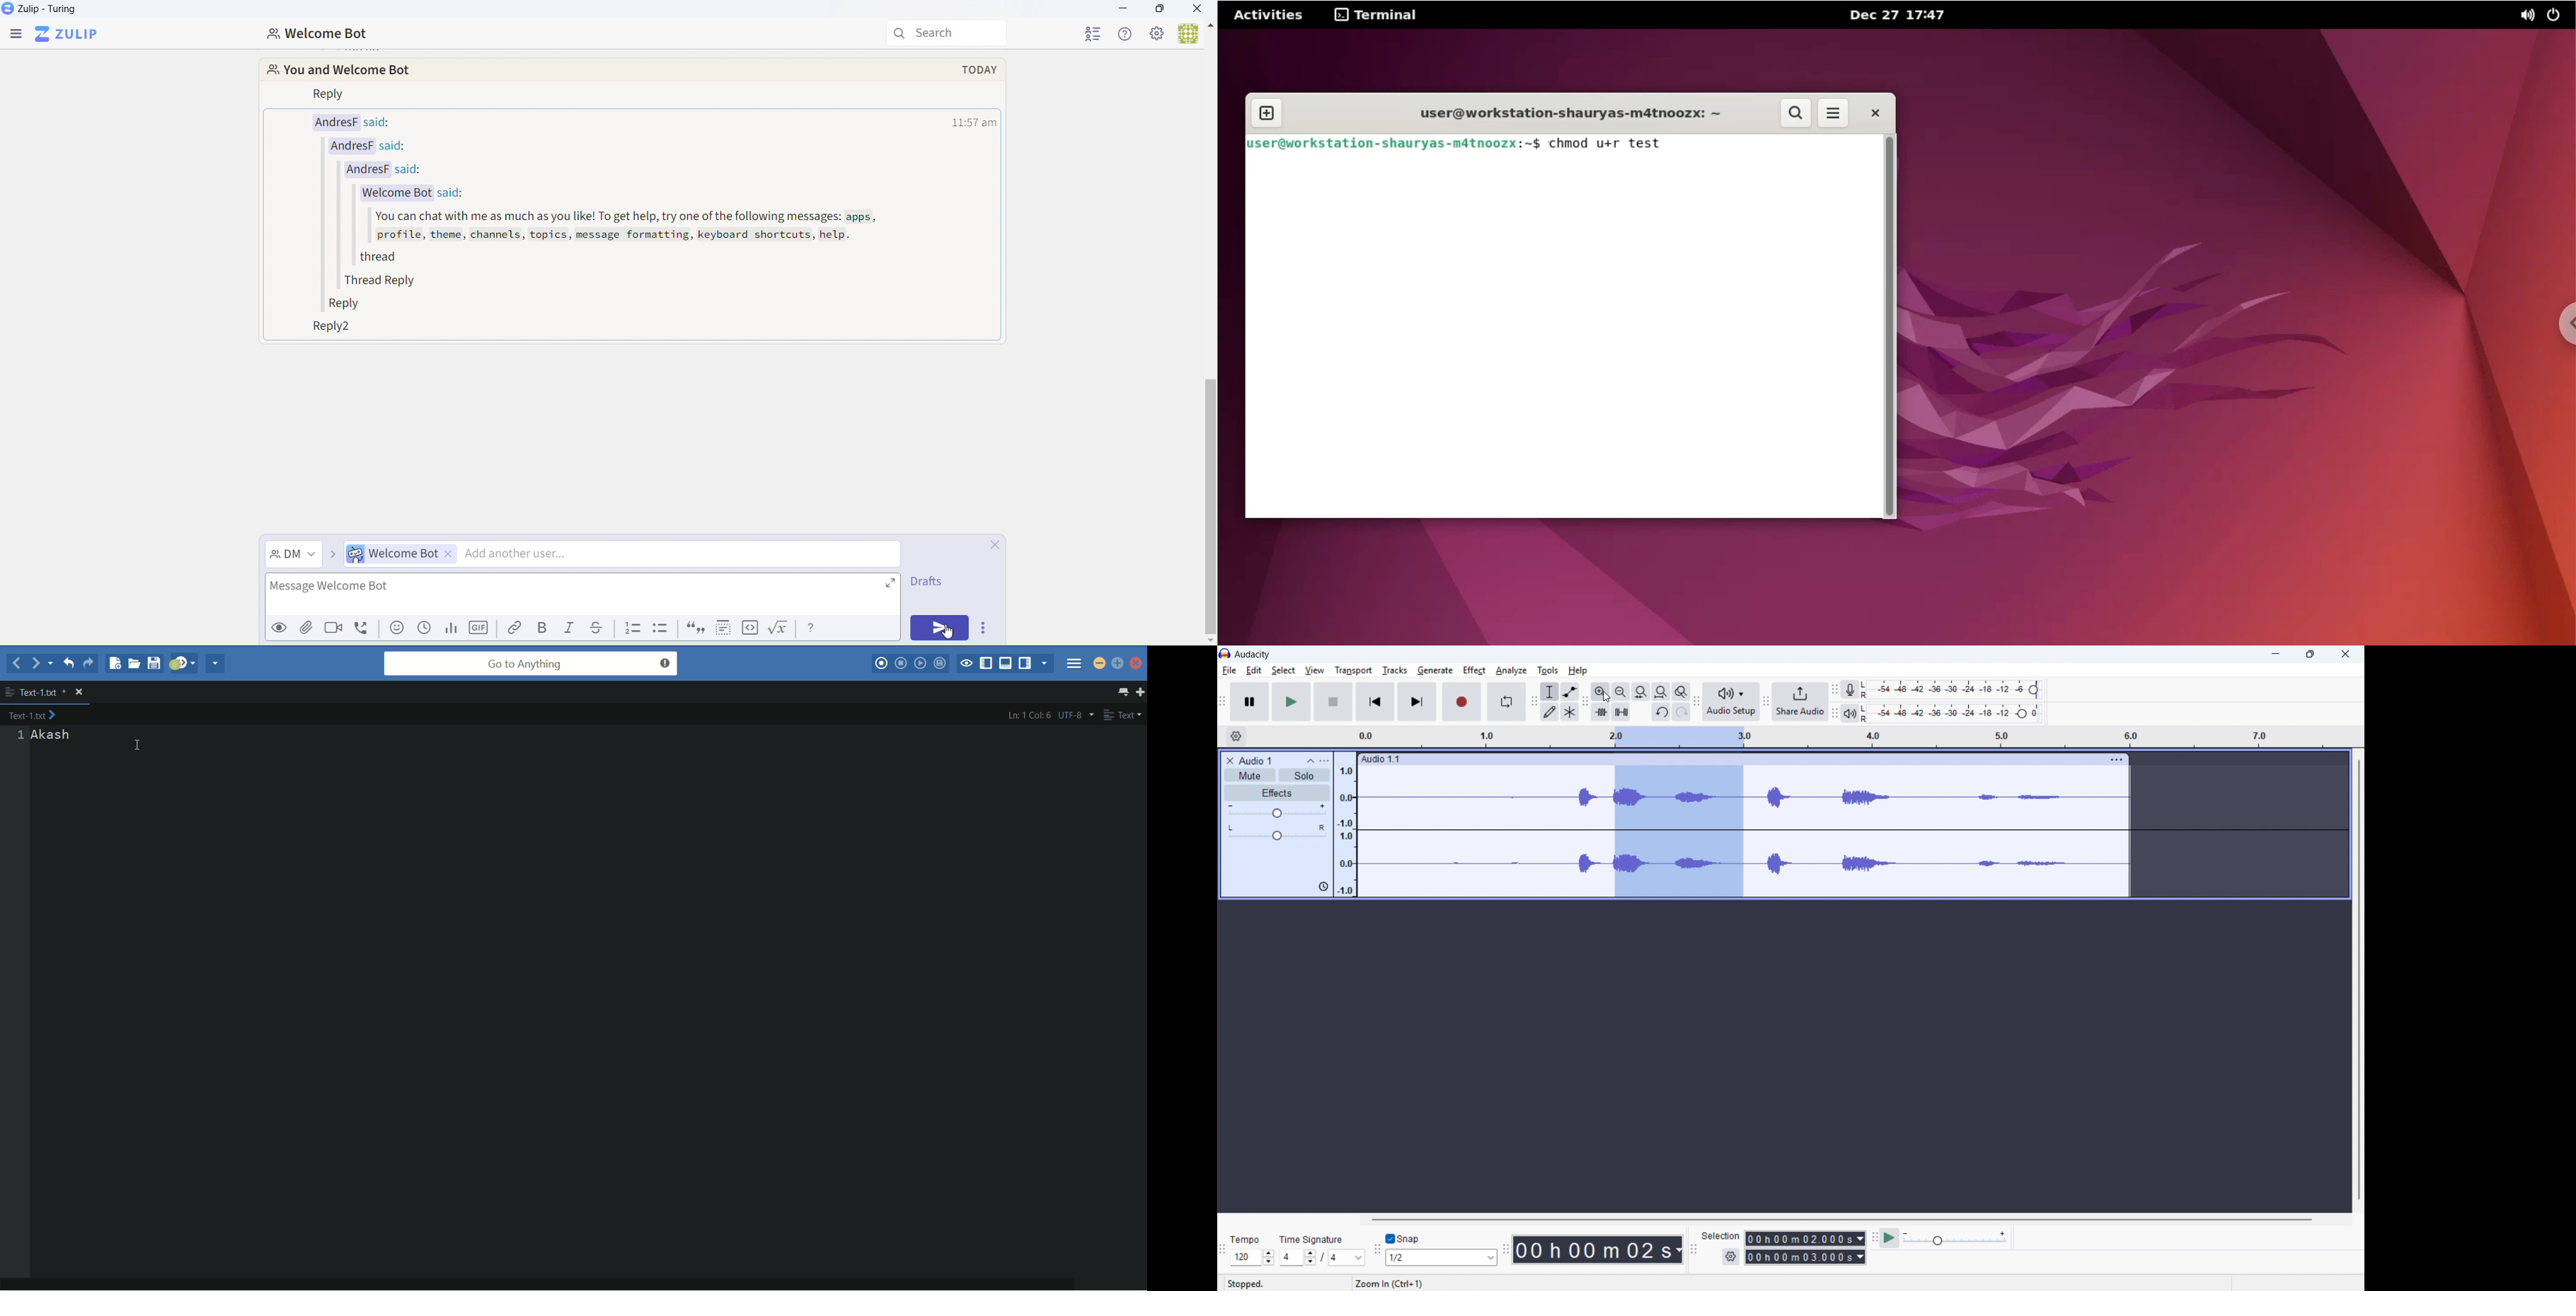 Image resolution: width=2576 pixels, height=1316 pixels. What do you see at coordinates (1291, 702) in the screenshot?
I see `Play` at bounding box center [1291, 702].